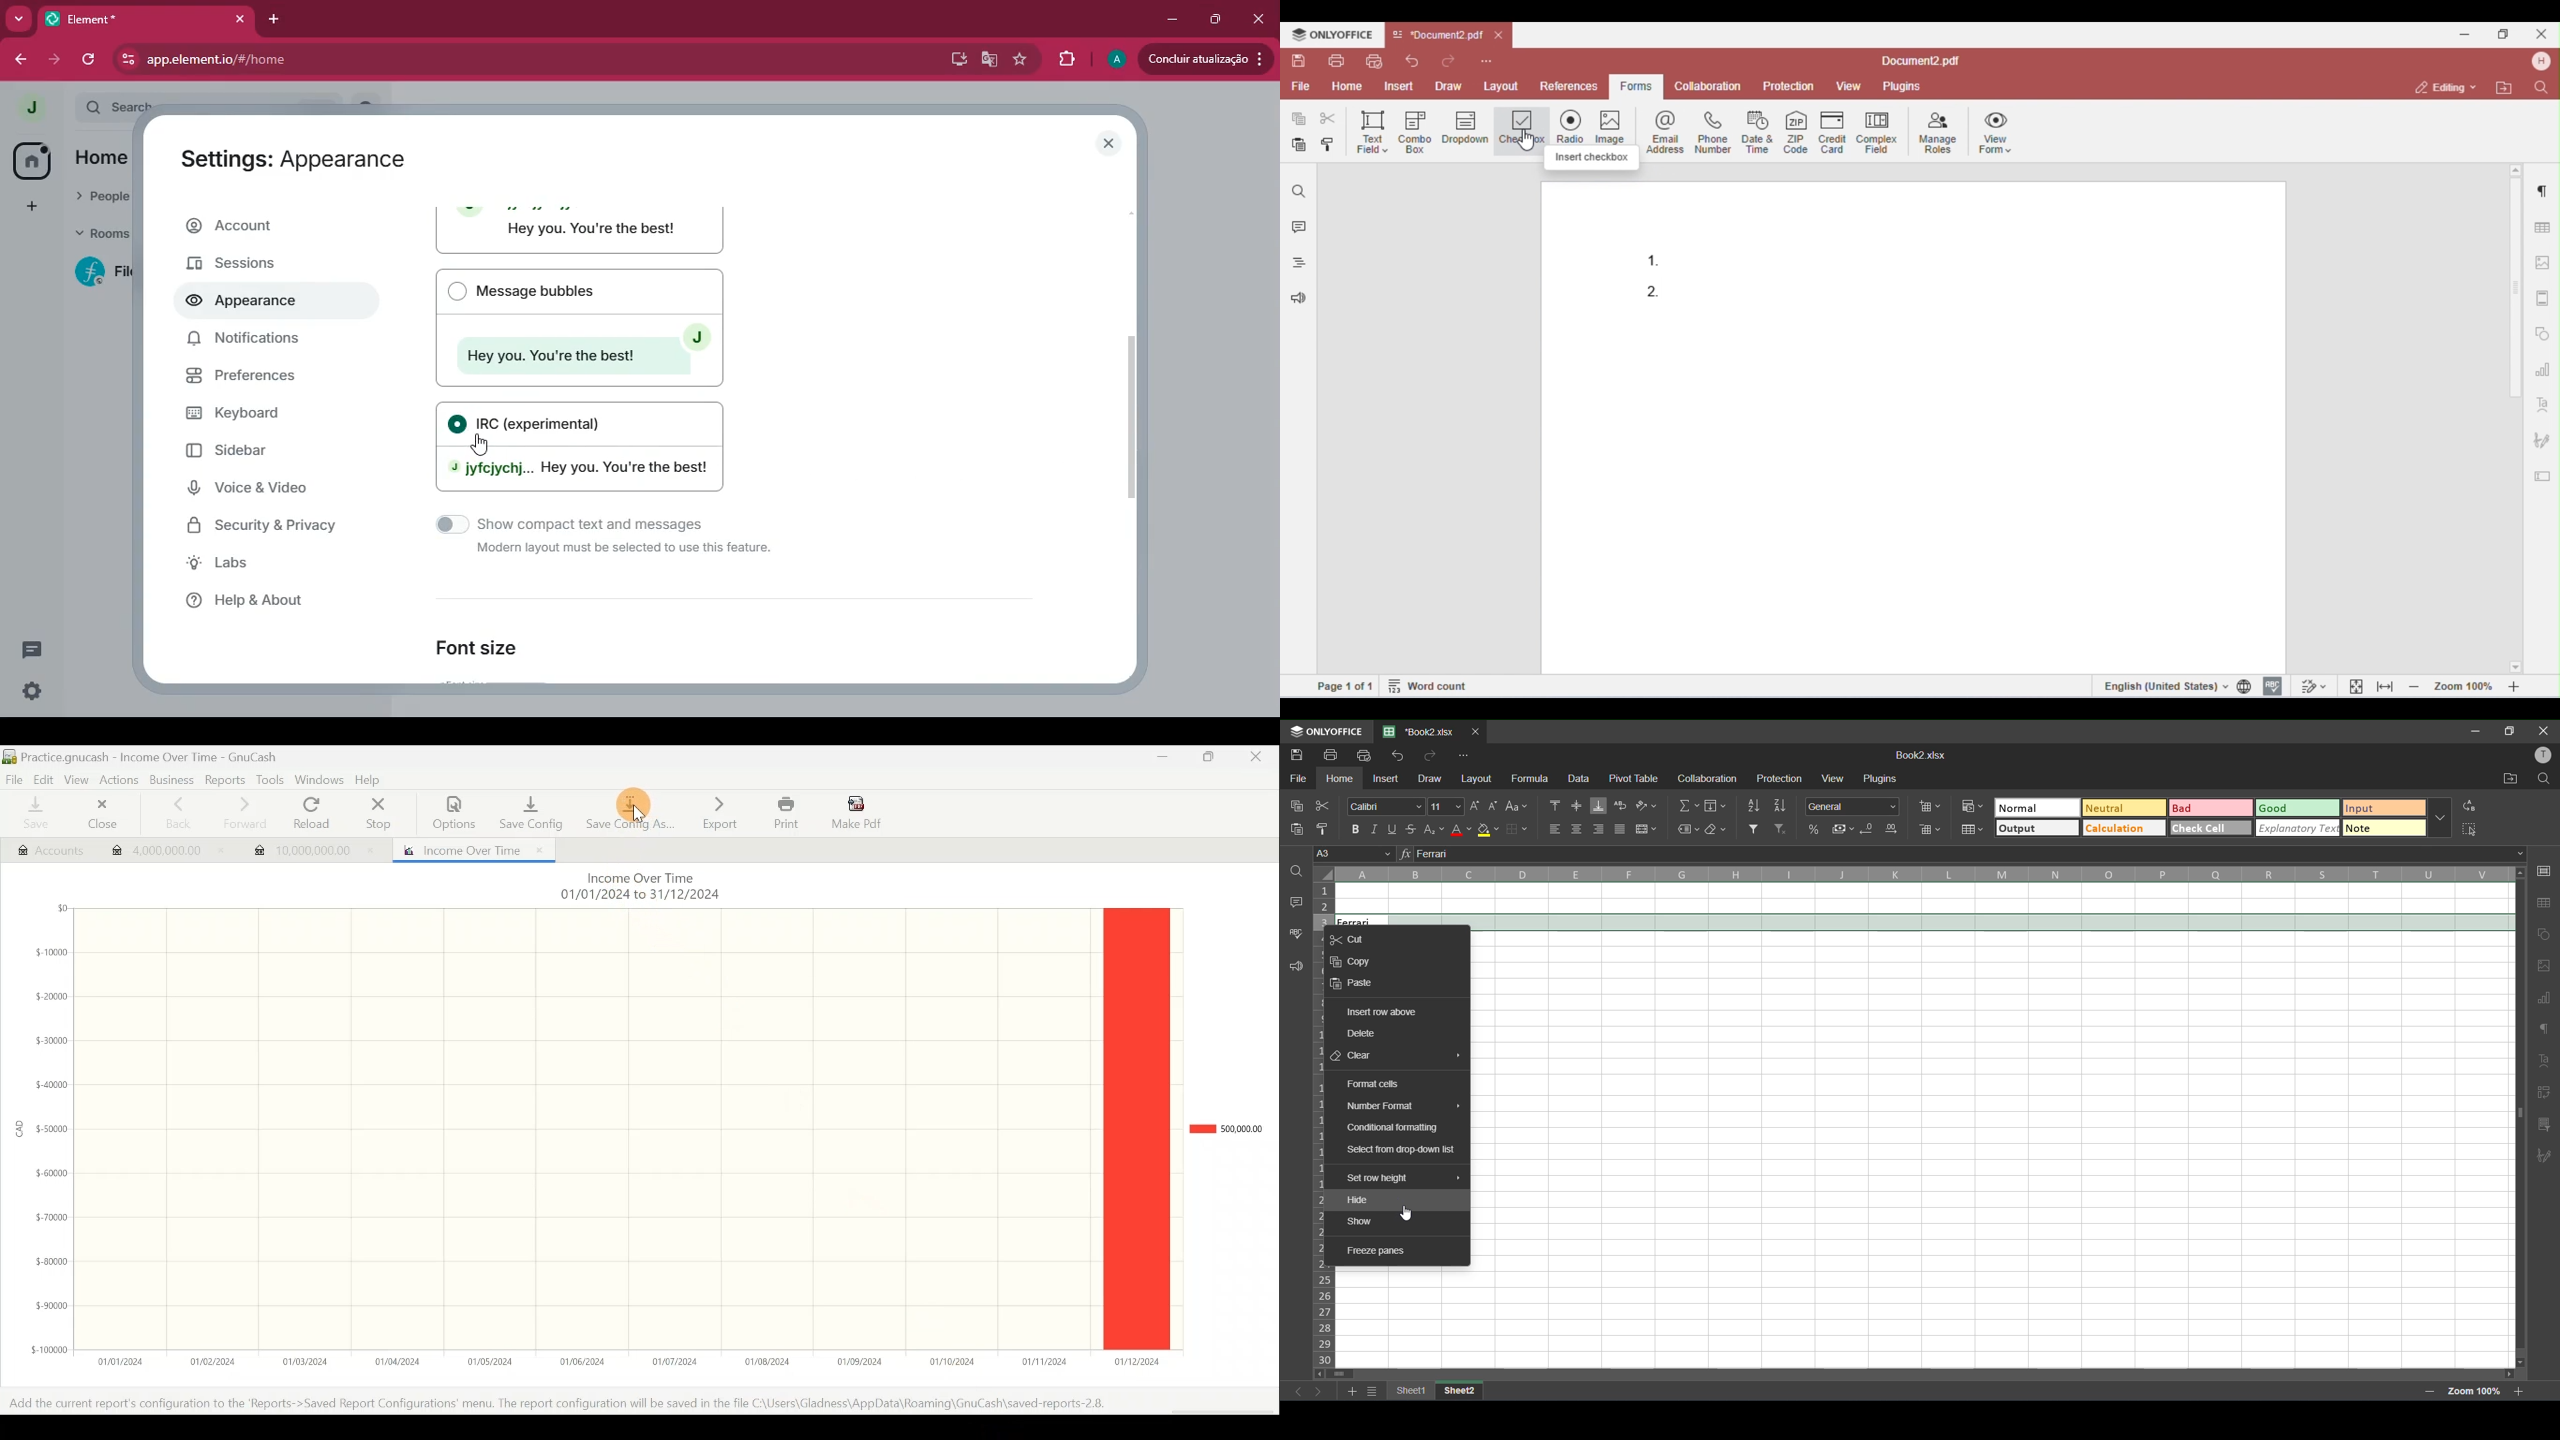  I want to click on Maximize, so click(1210, 760).